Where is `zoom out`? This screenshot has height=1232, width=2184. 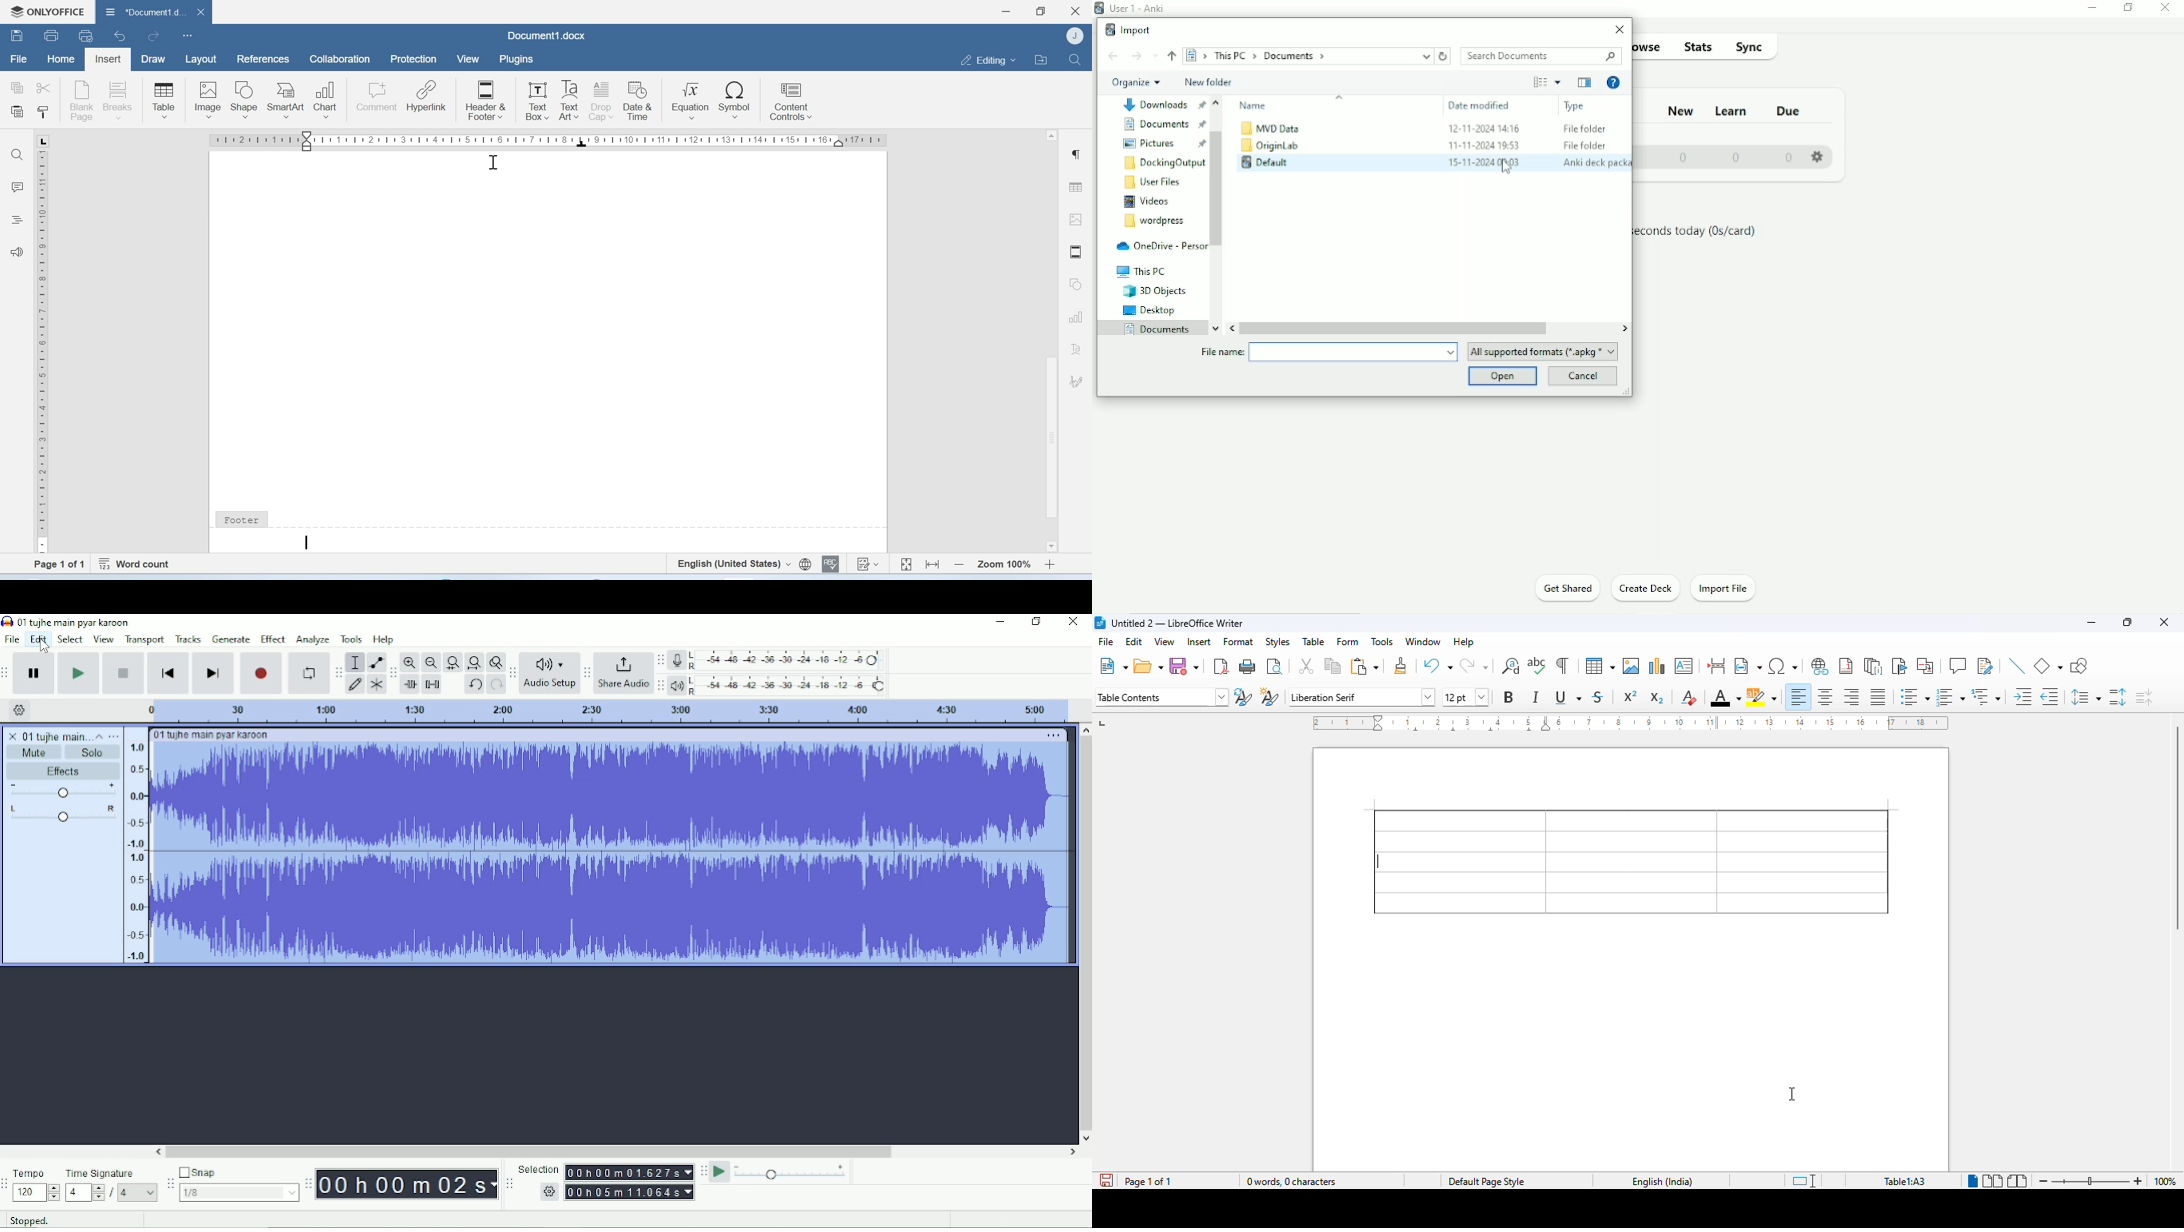 zoom out is located at coordinates (2044, 1182).